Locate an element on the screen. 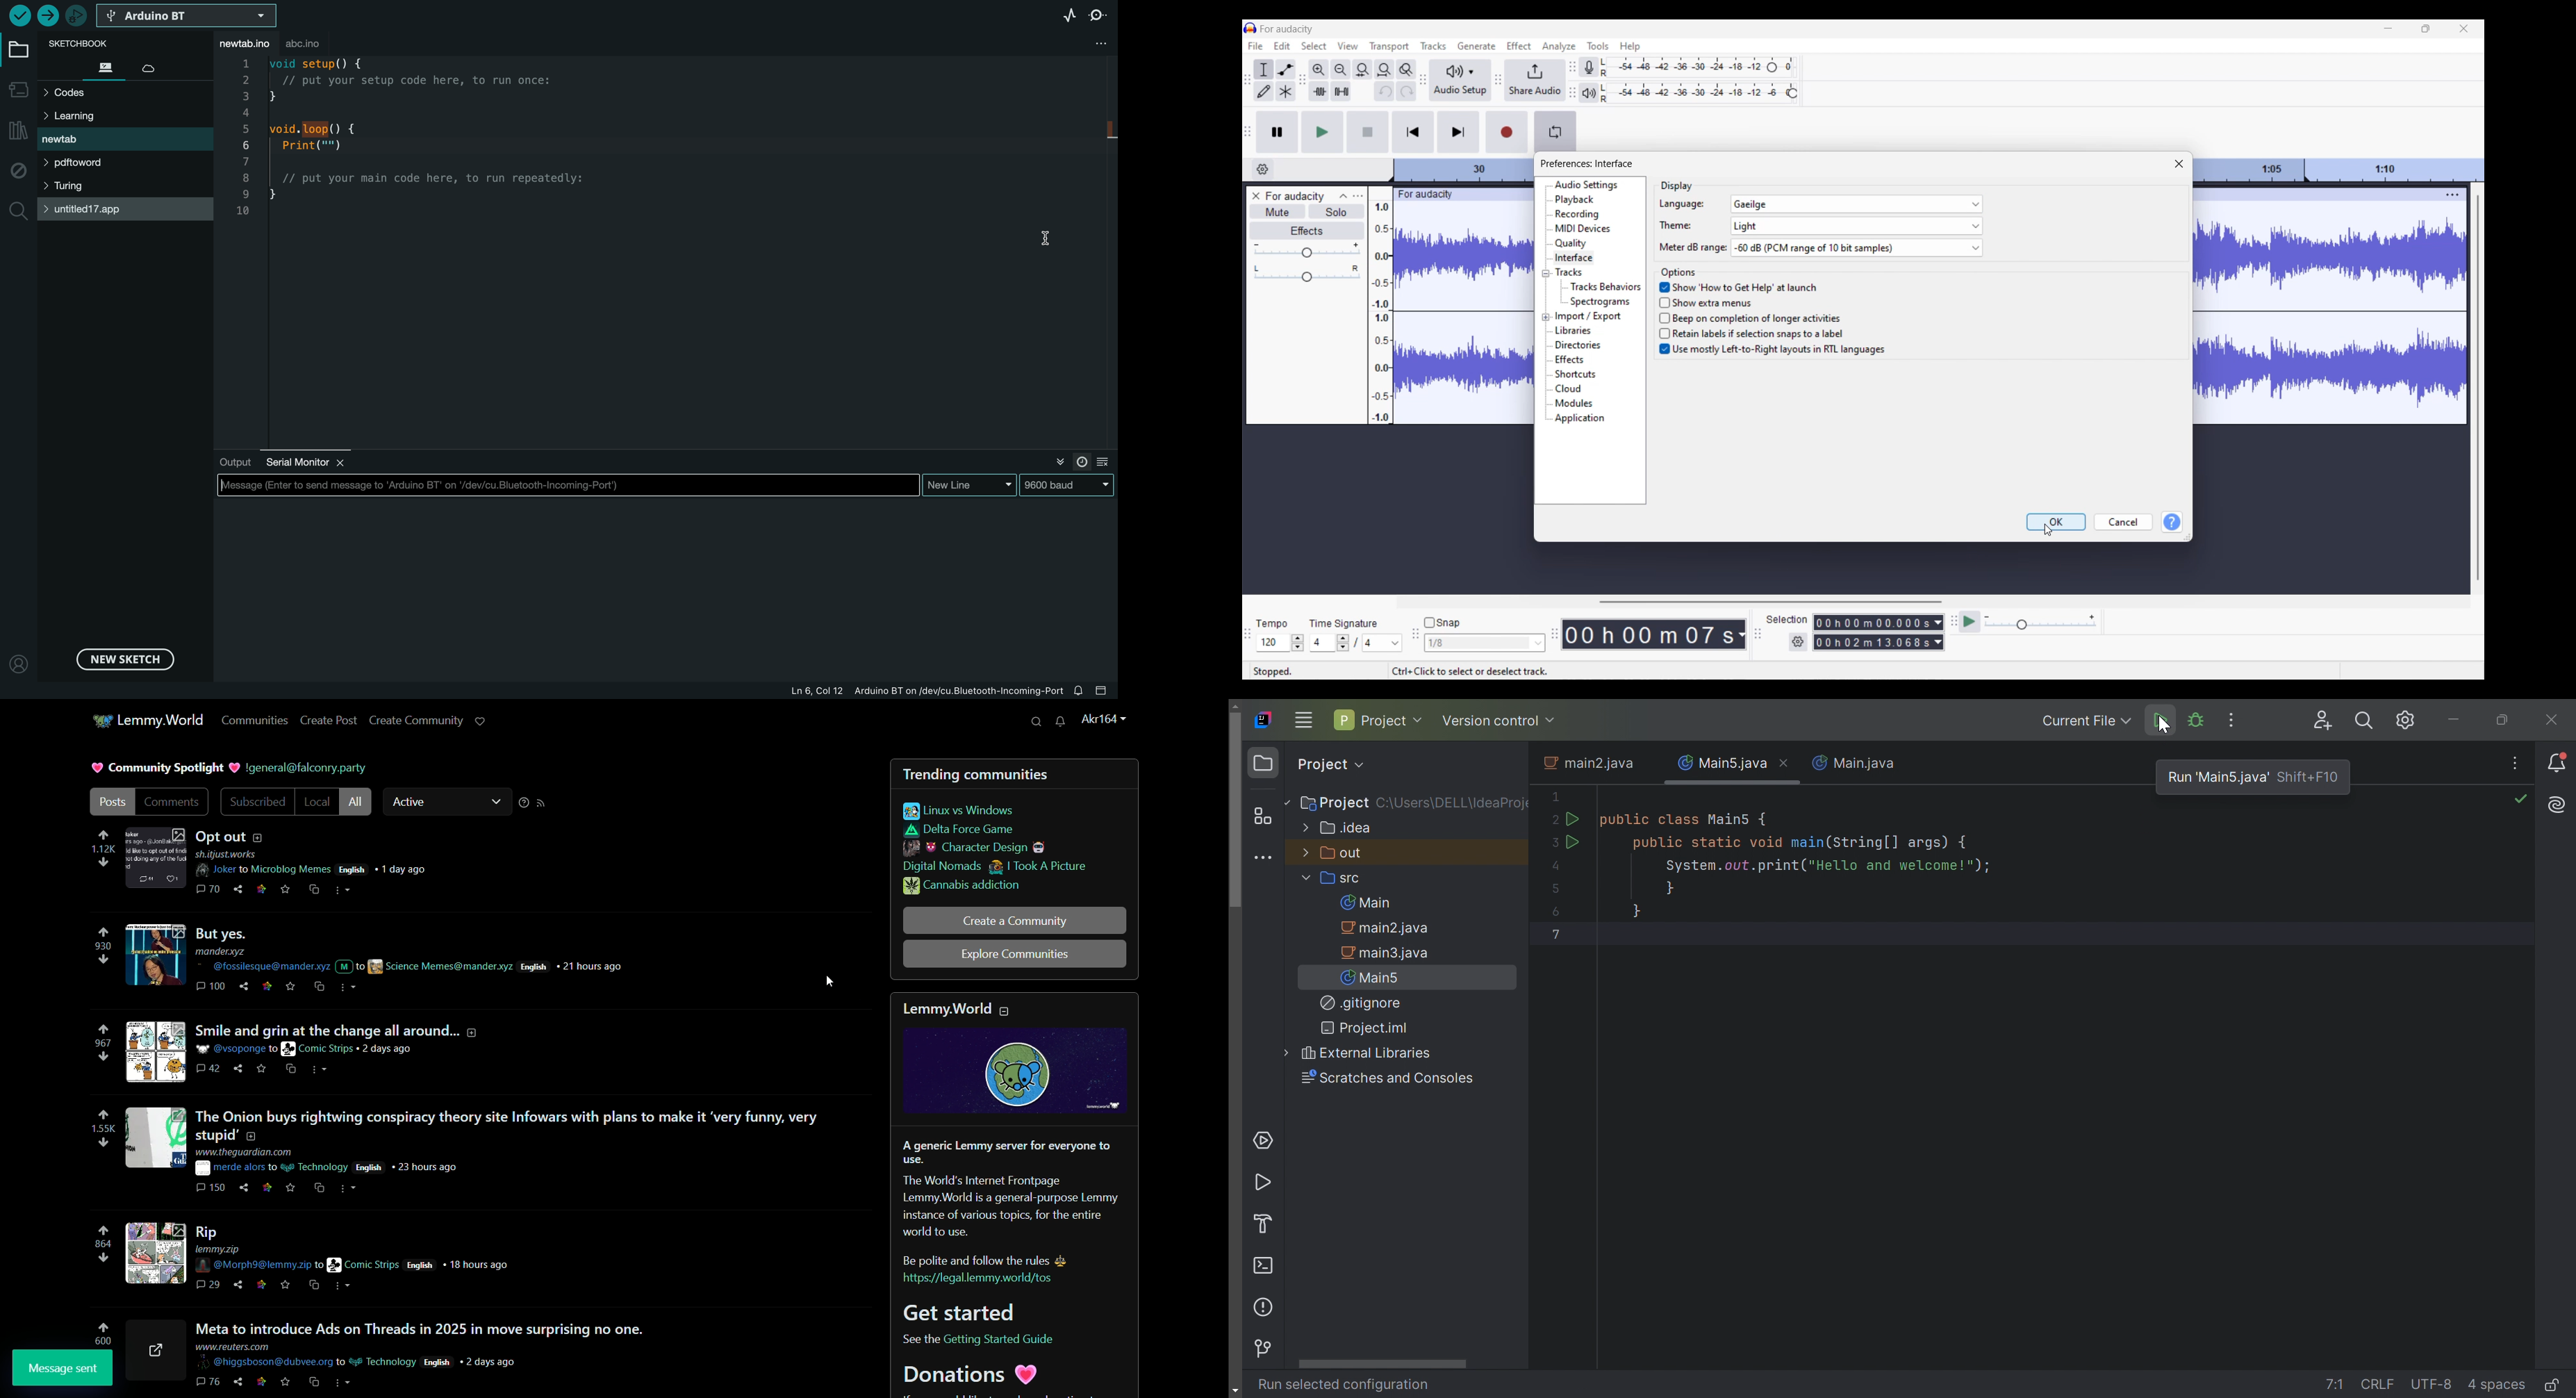  for audacity is located at coordinates (1423, 194).